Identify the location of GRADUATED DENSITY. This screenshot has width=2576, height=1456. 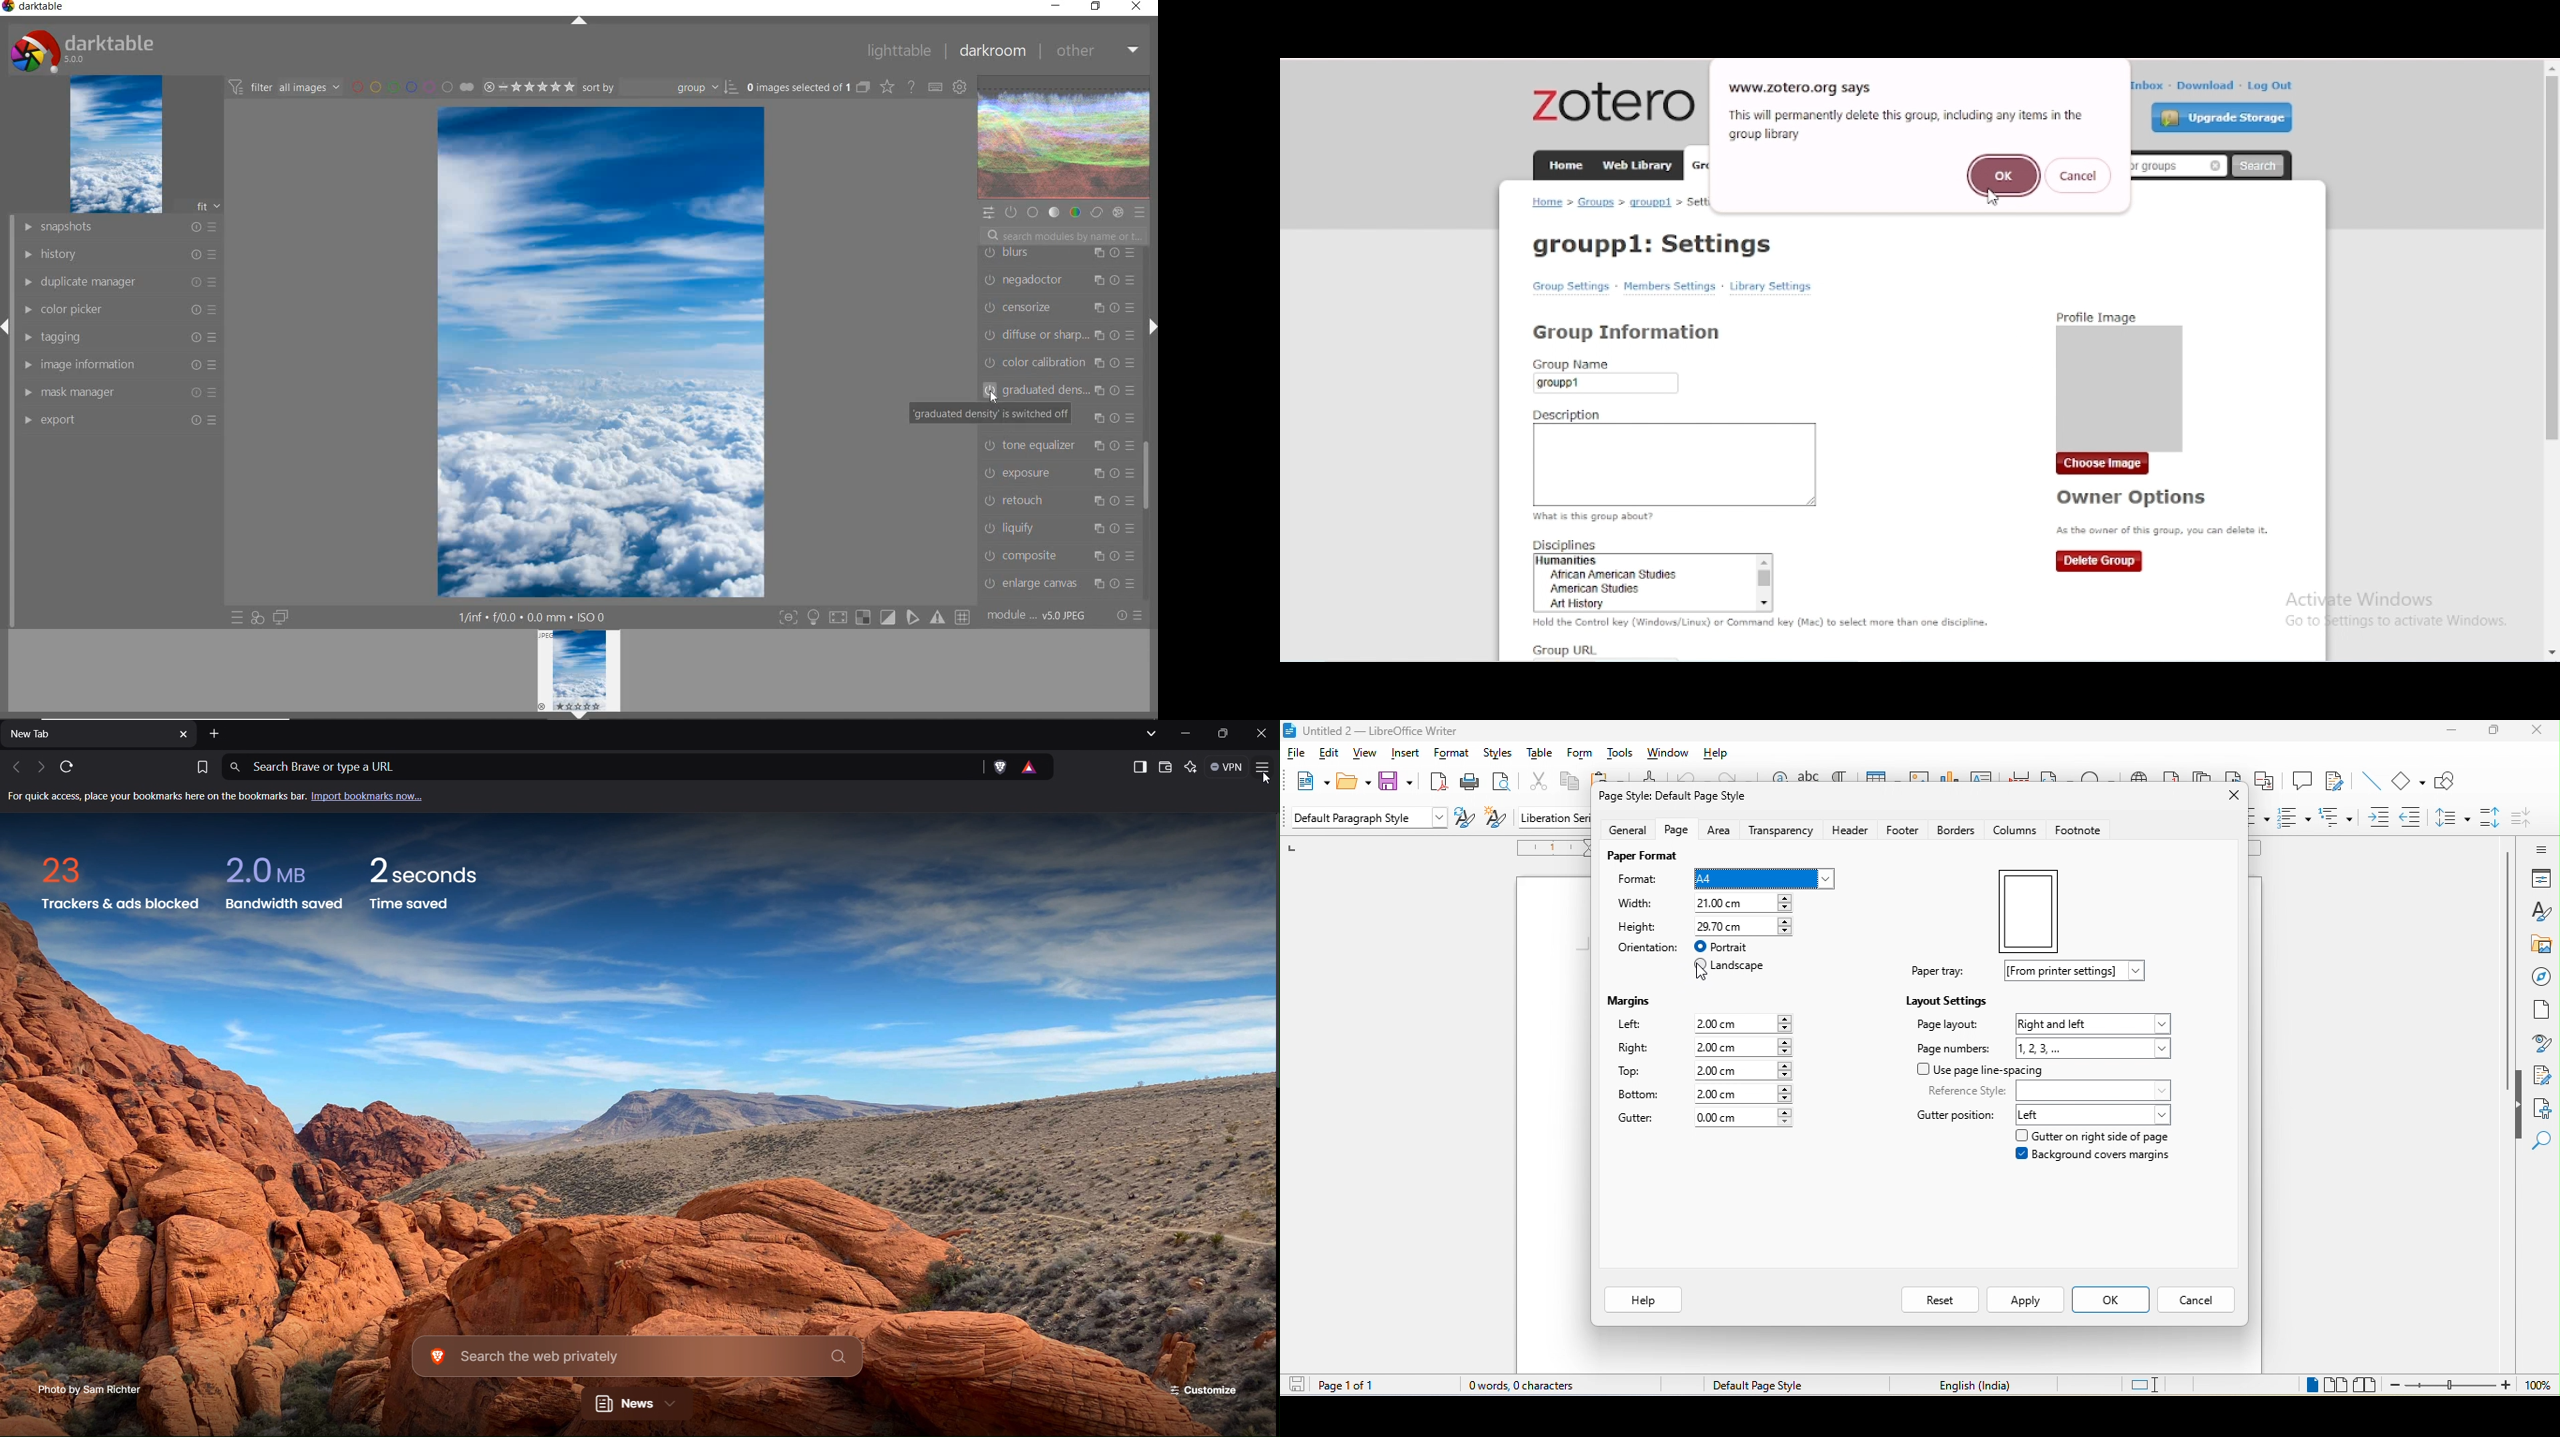
(1063, 390).